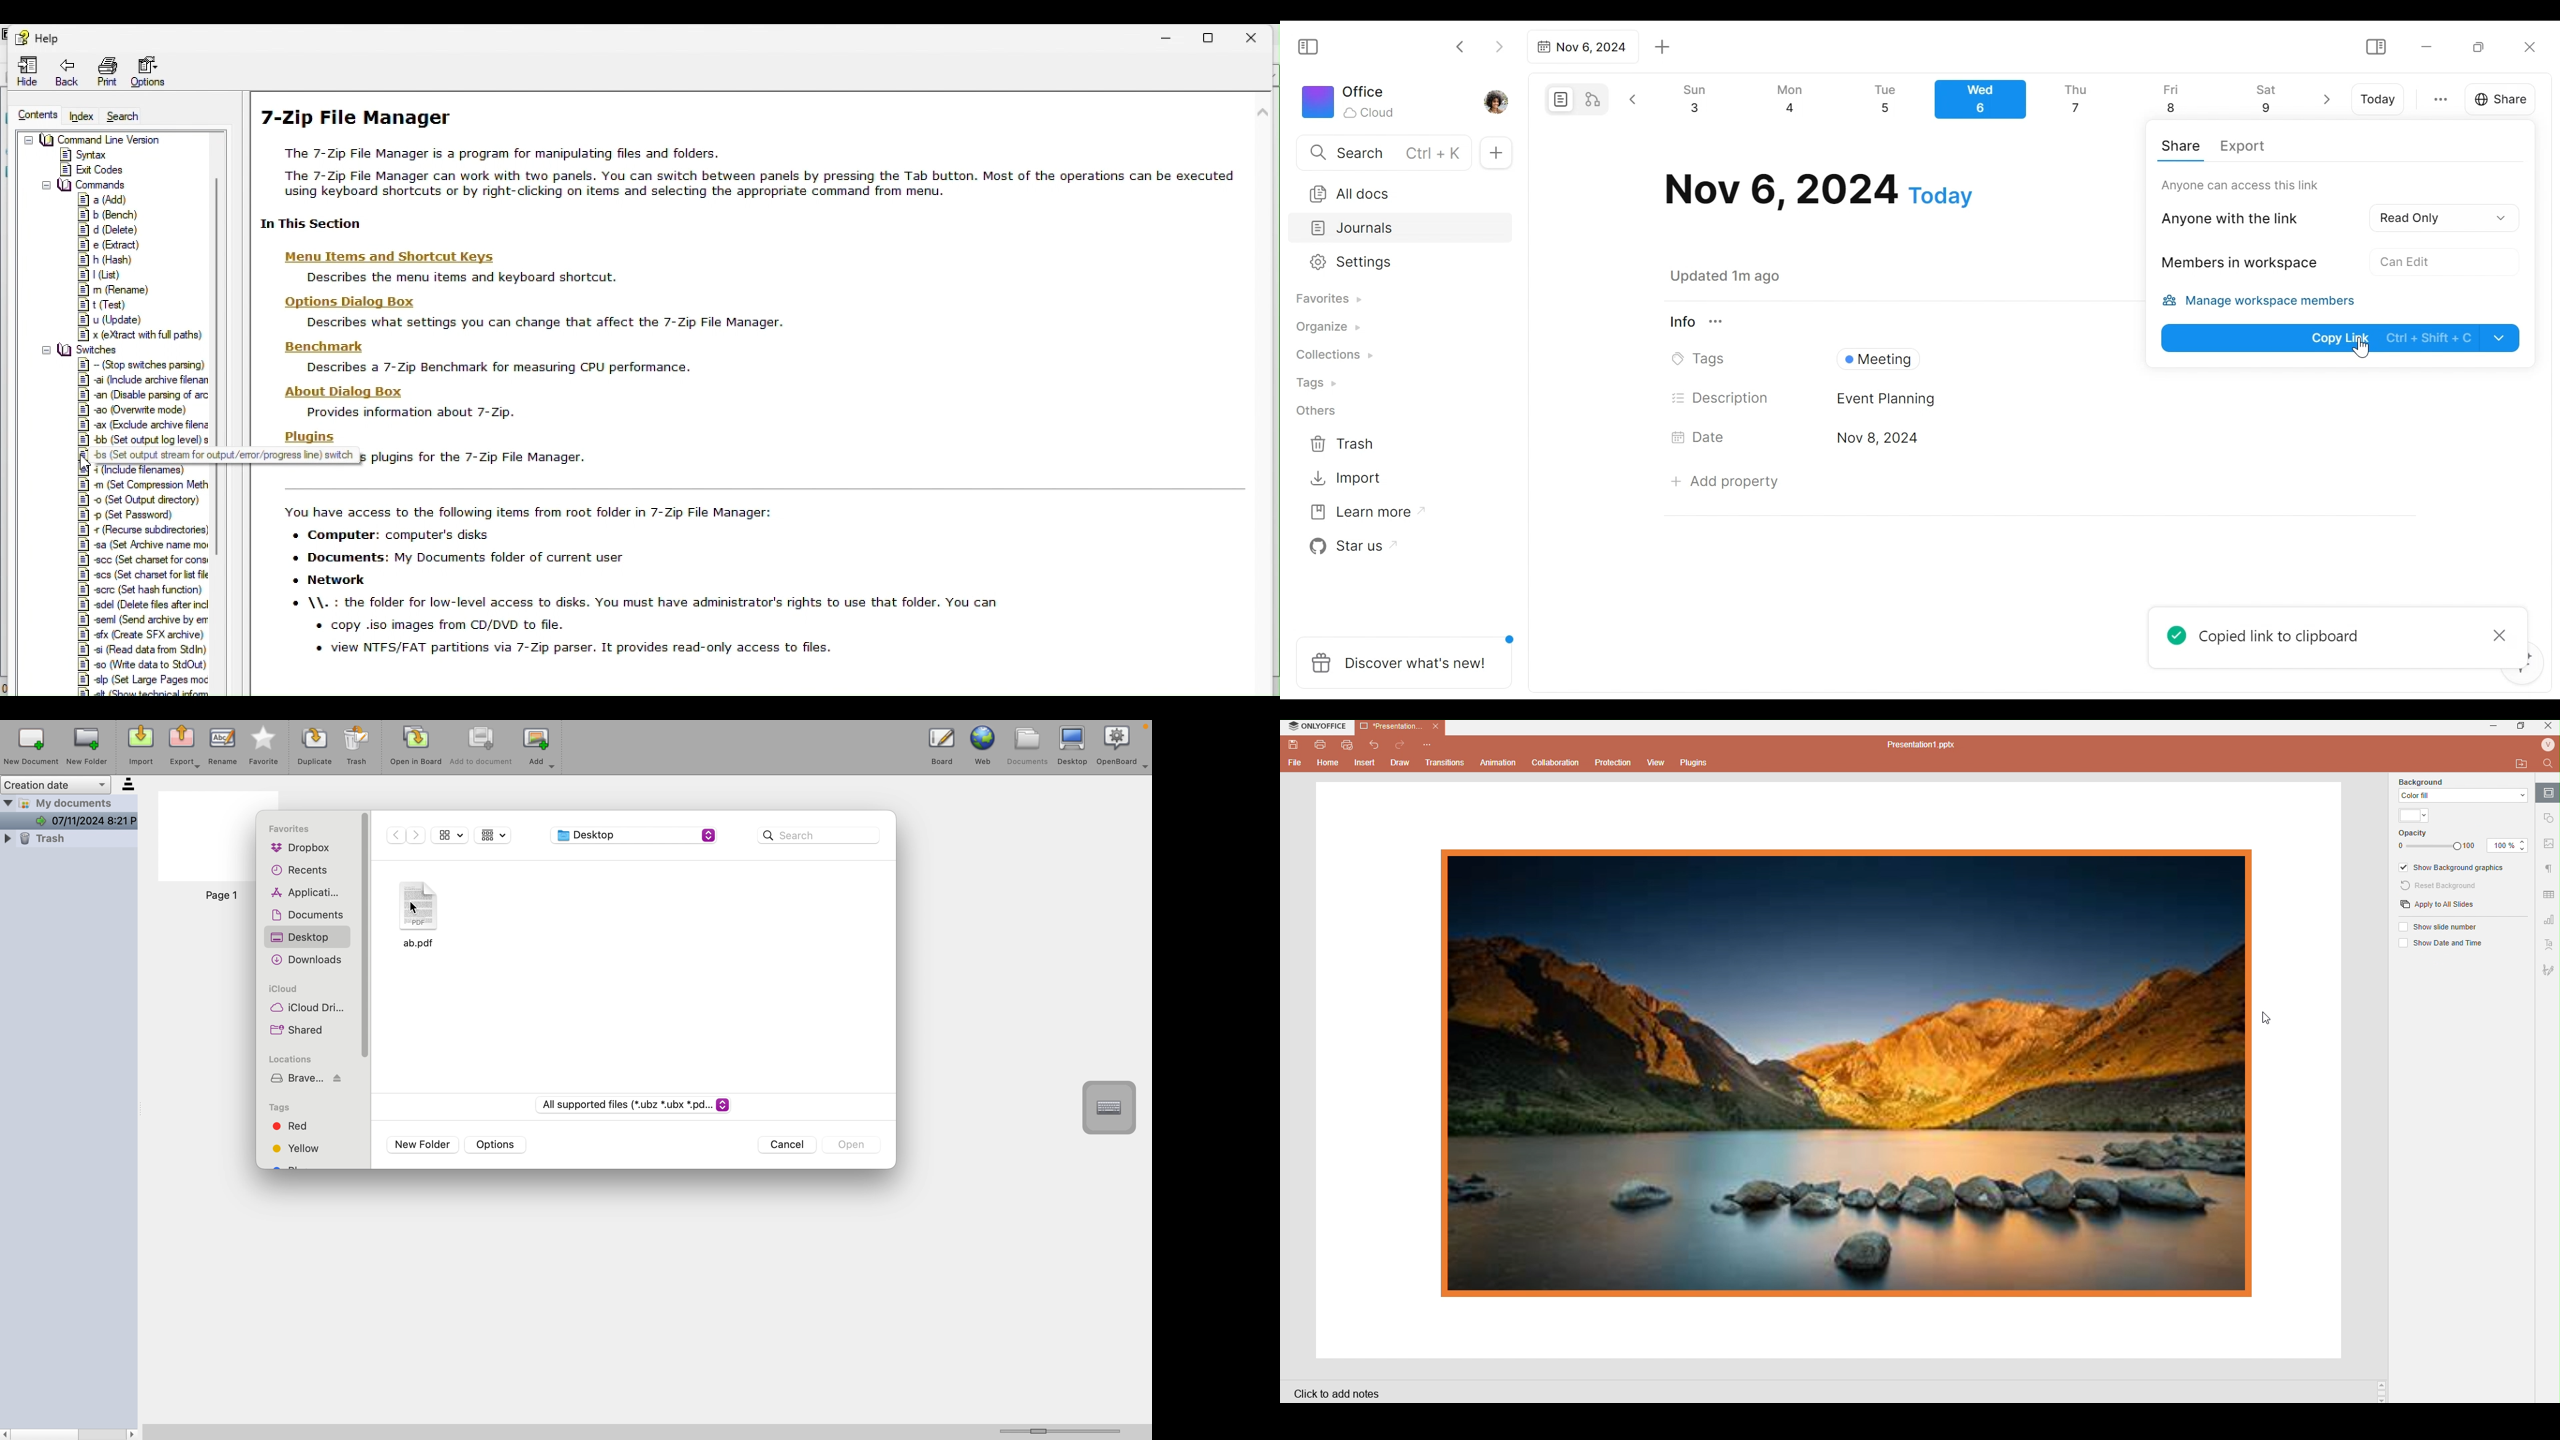 The width and height of the screenshot is (2576, 1456). What do you see at coordinates (1314, 45) in the screenshot?
I see `Show/Hide Sidebar` at bounding box center [1314, 45].